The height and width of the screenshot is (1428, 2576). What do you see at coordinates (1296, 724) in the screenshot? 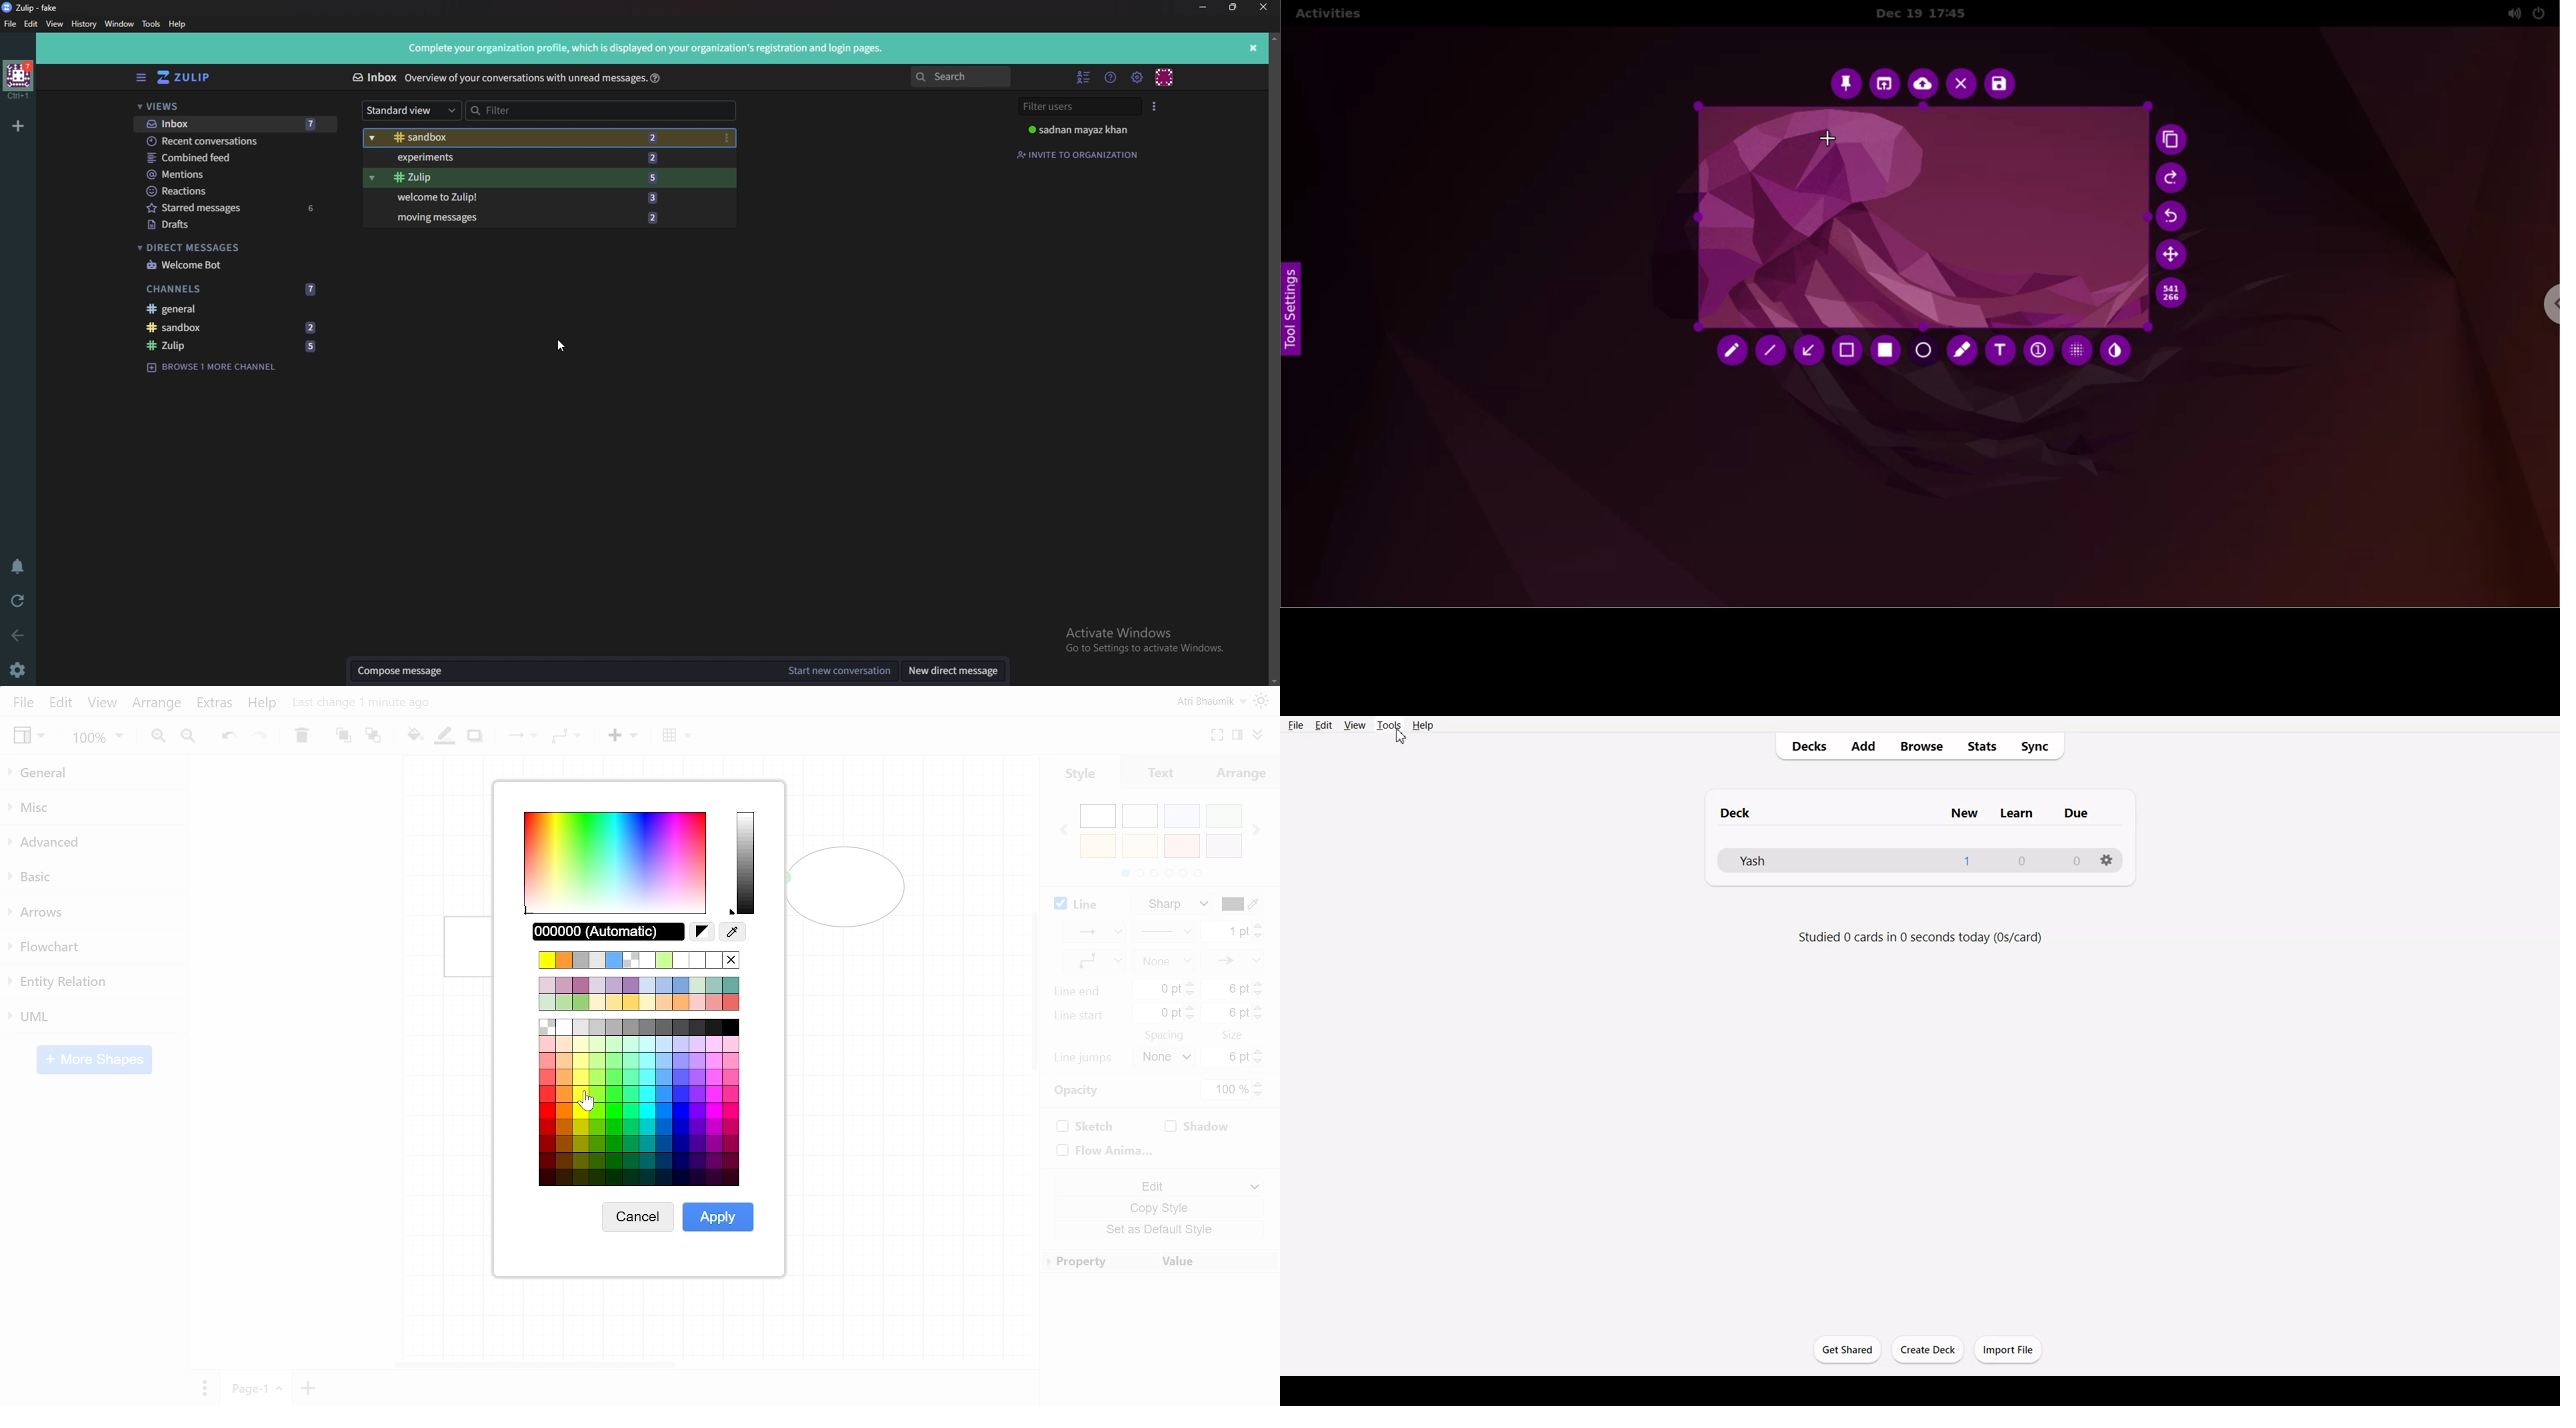
I see `File` at bounding box center [1296, 724].